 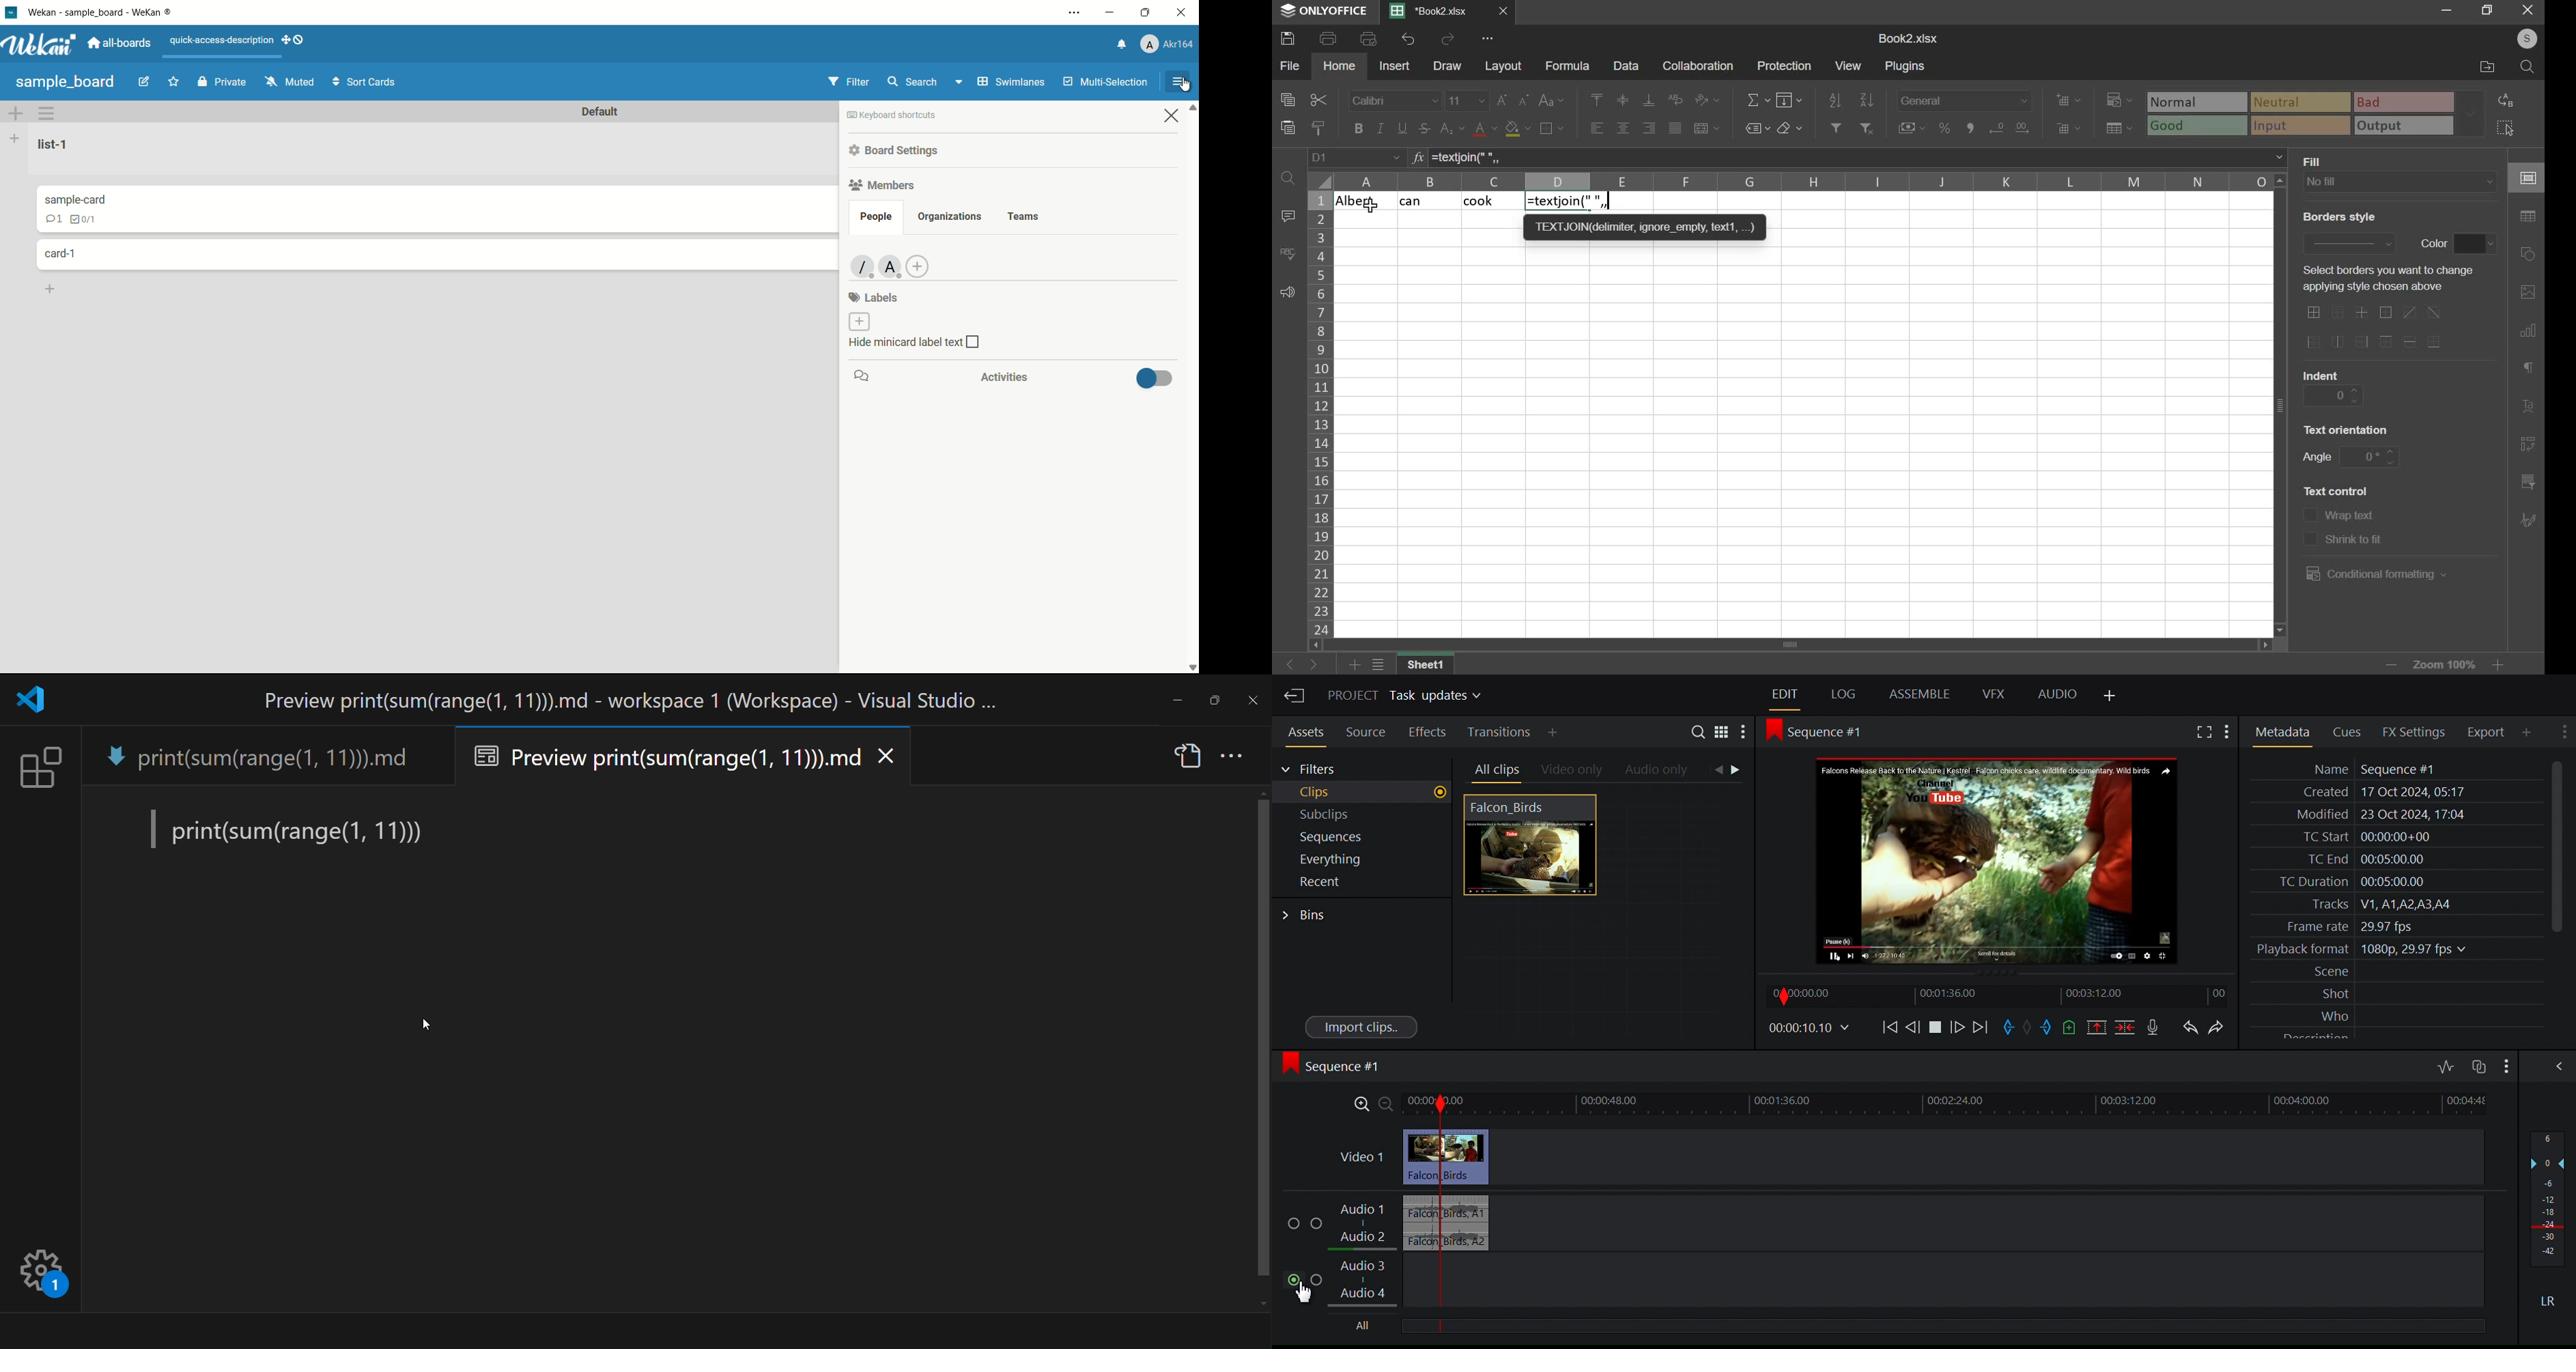 What do you see at coordinates (2282, 732) in the screenshot?
I see `Metadata Panel` at bounding box center [2282, 732].